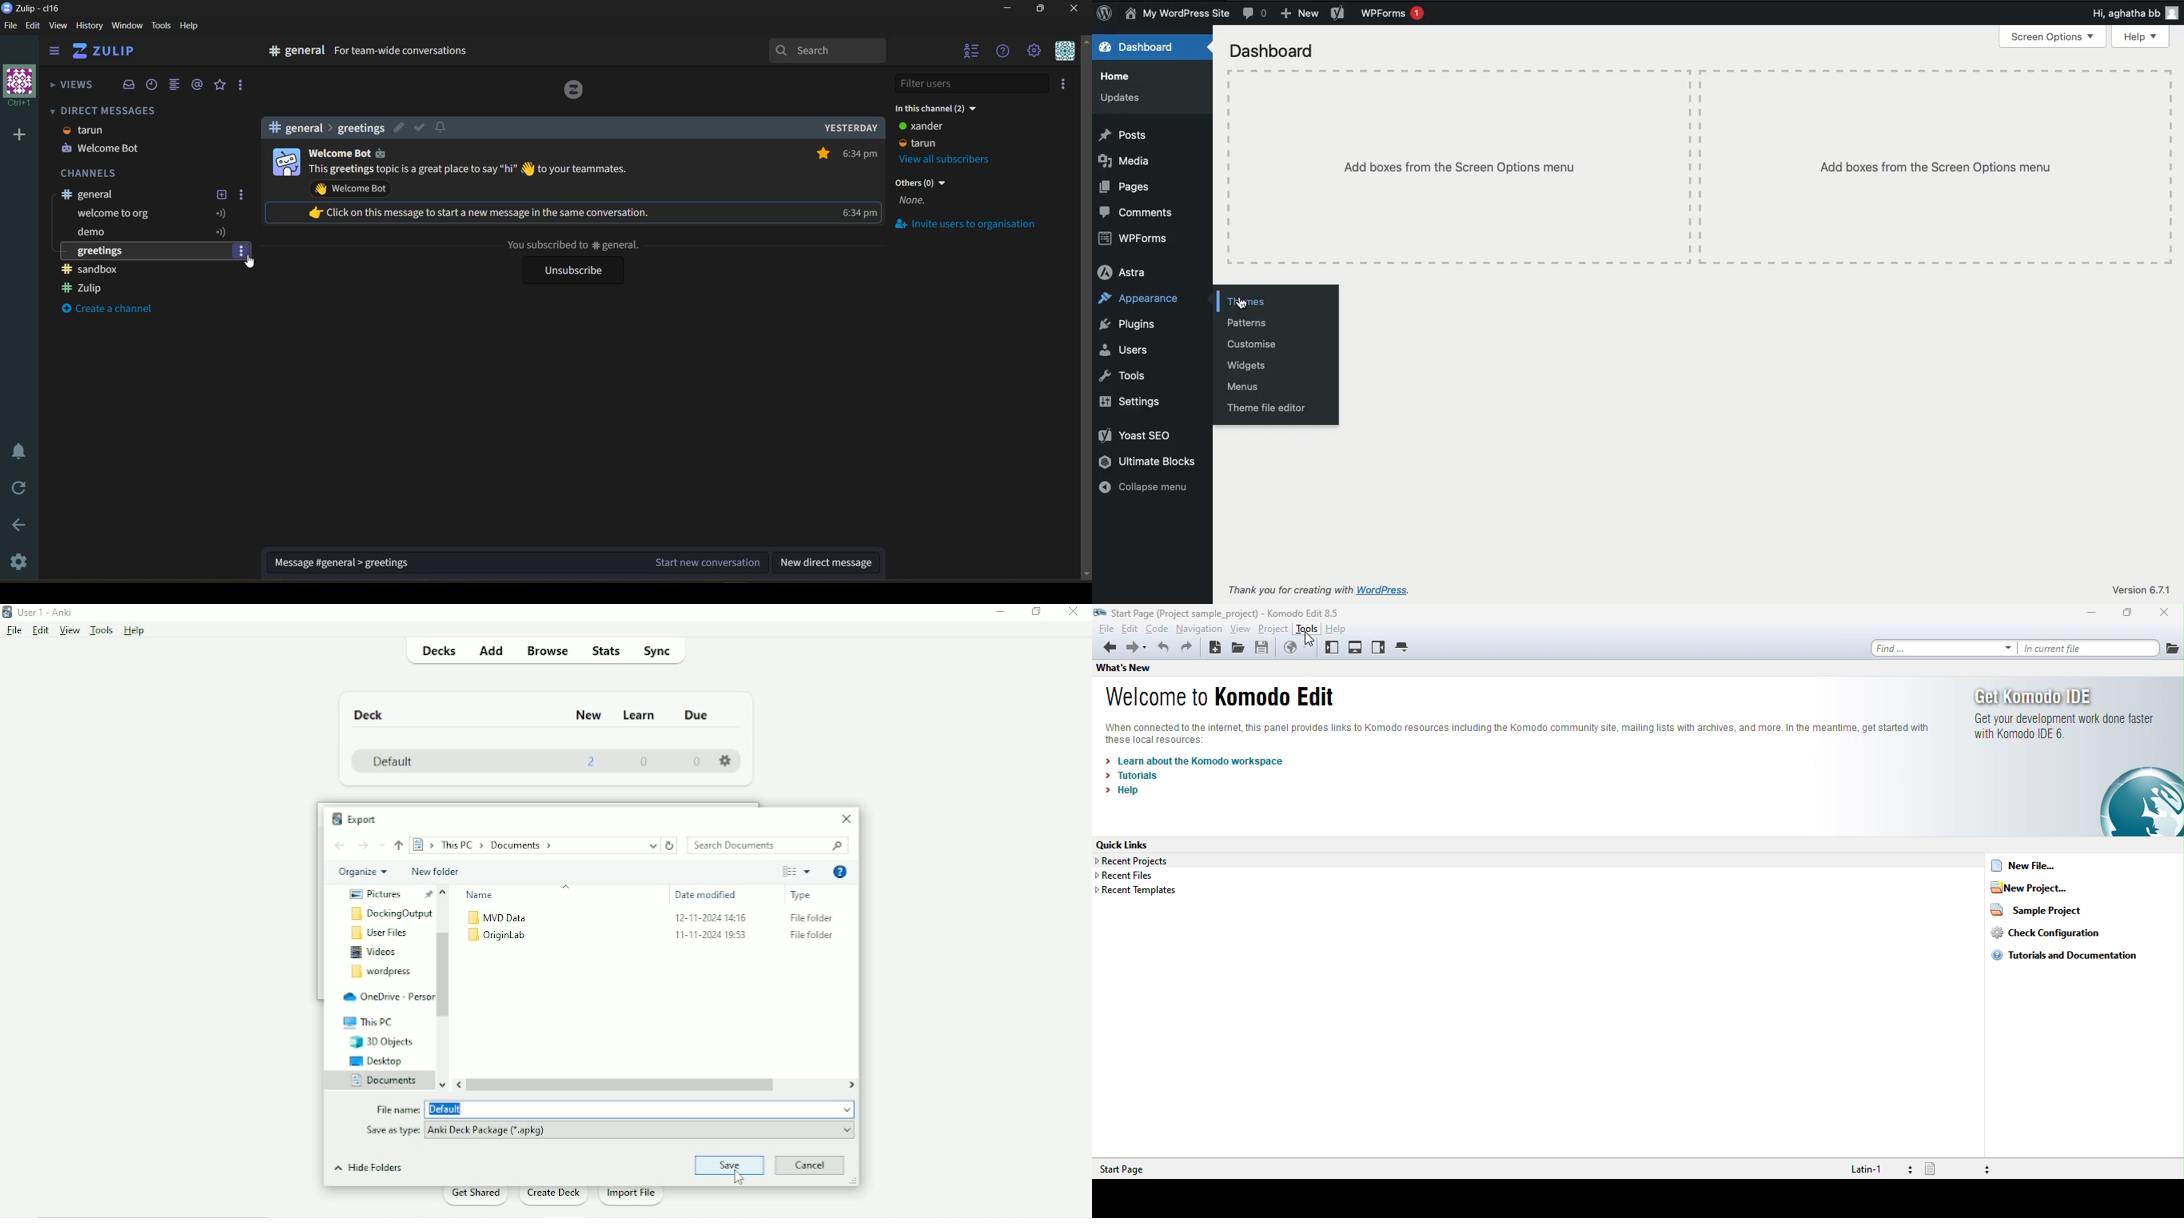 This screenshot has height=1232, width=2184. Describe the element at coordinates (631, 1196) in the screenshot. I see `Import File` at that location.